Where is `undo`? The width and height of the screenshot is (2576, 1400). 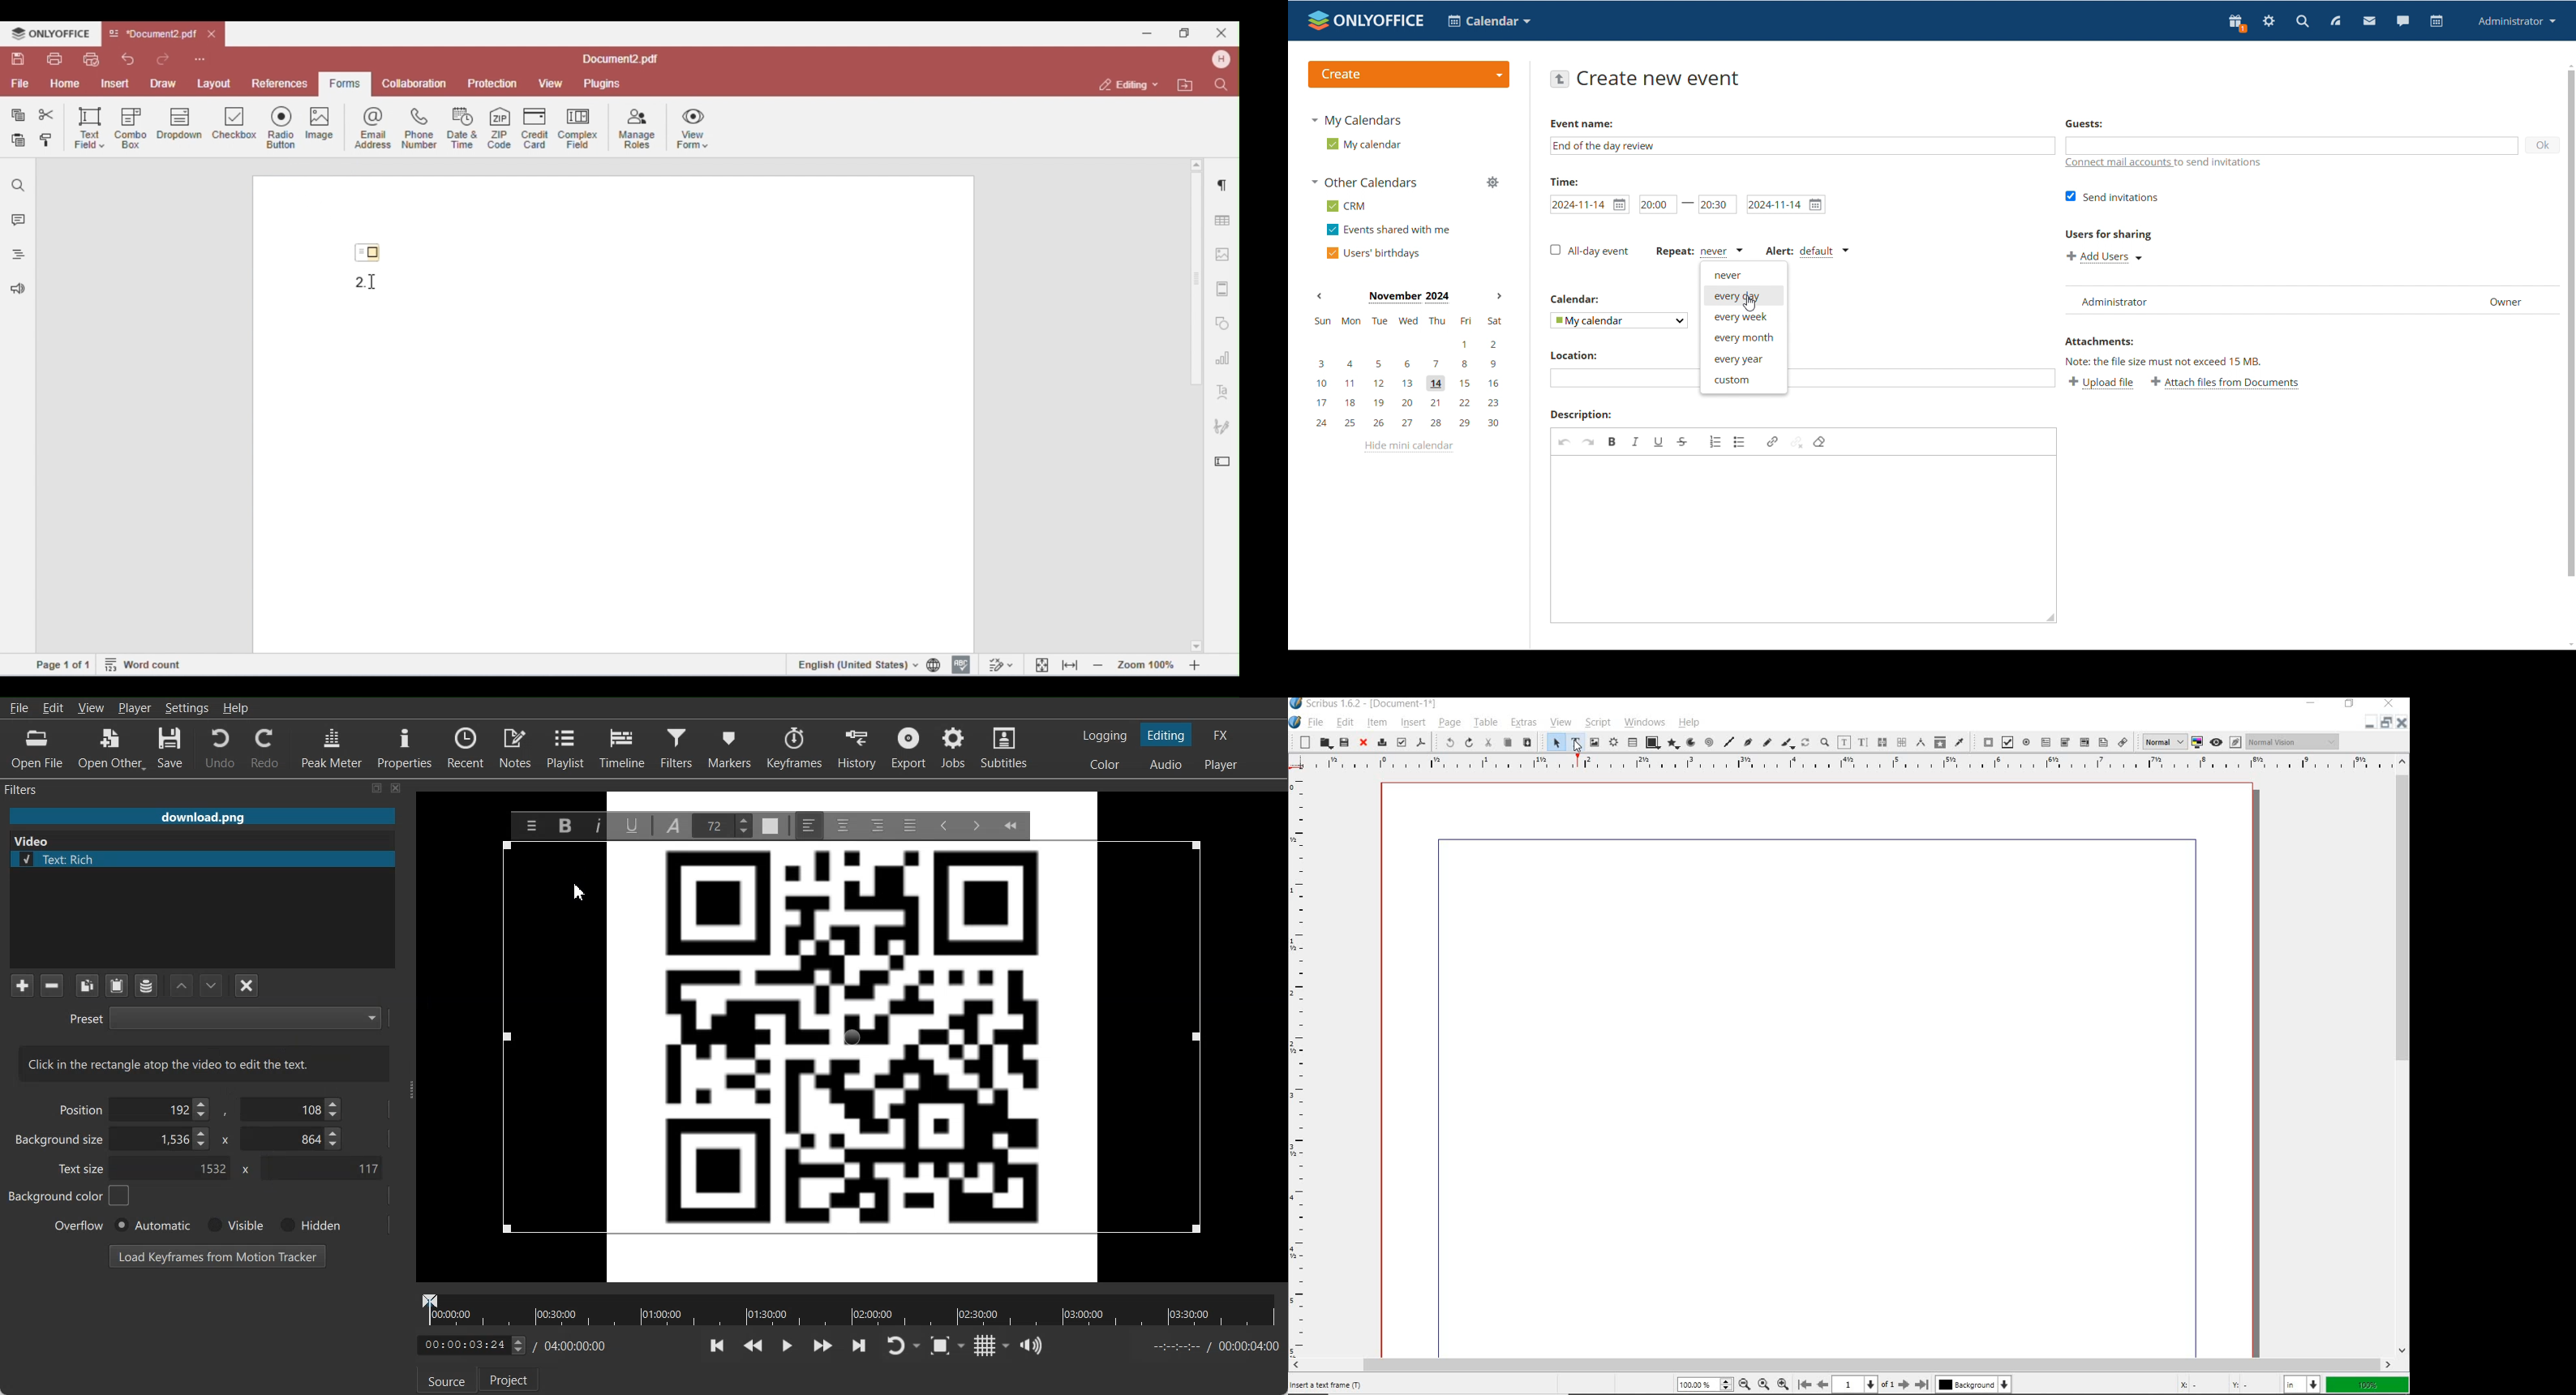 undo is located at coordinates (1446, 742).